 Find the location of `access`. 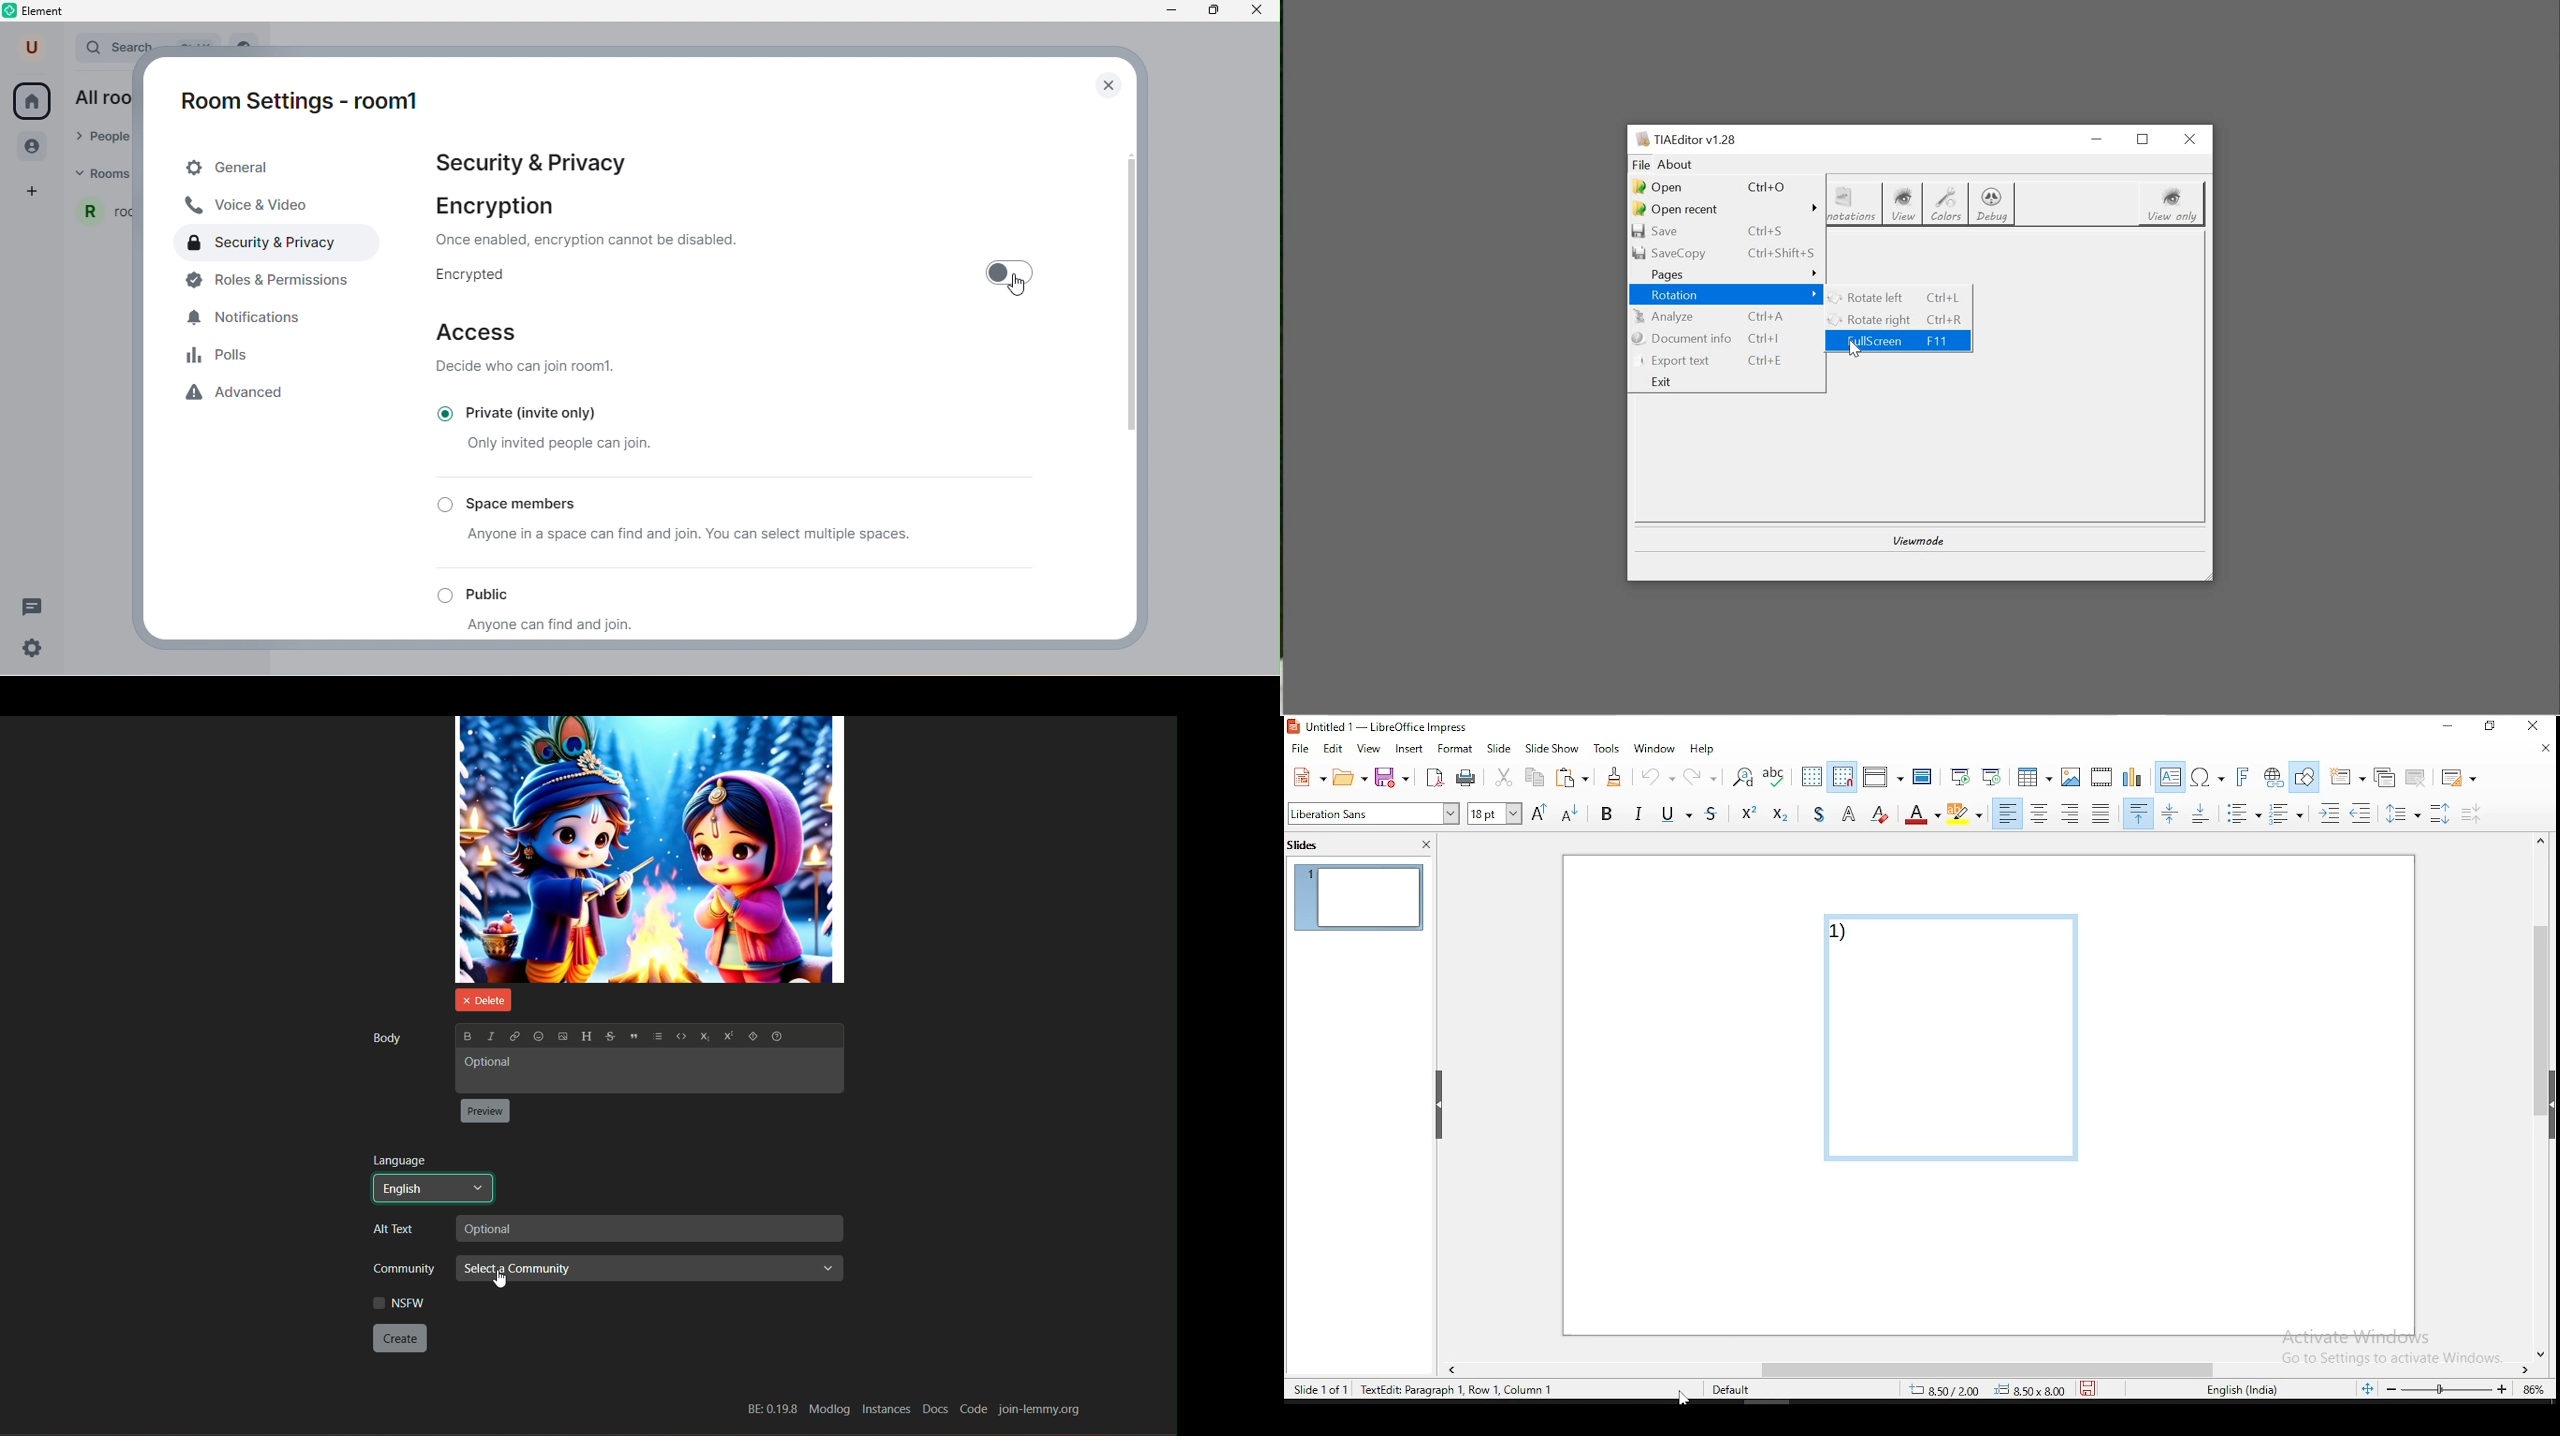

access is located at coordinates (484, 332).